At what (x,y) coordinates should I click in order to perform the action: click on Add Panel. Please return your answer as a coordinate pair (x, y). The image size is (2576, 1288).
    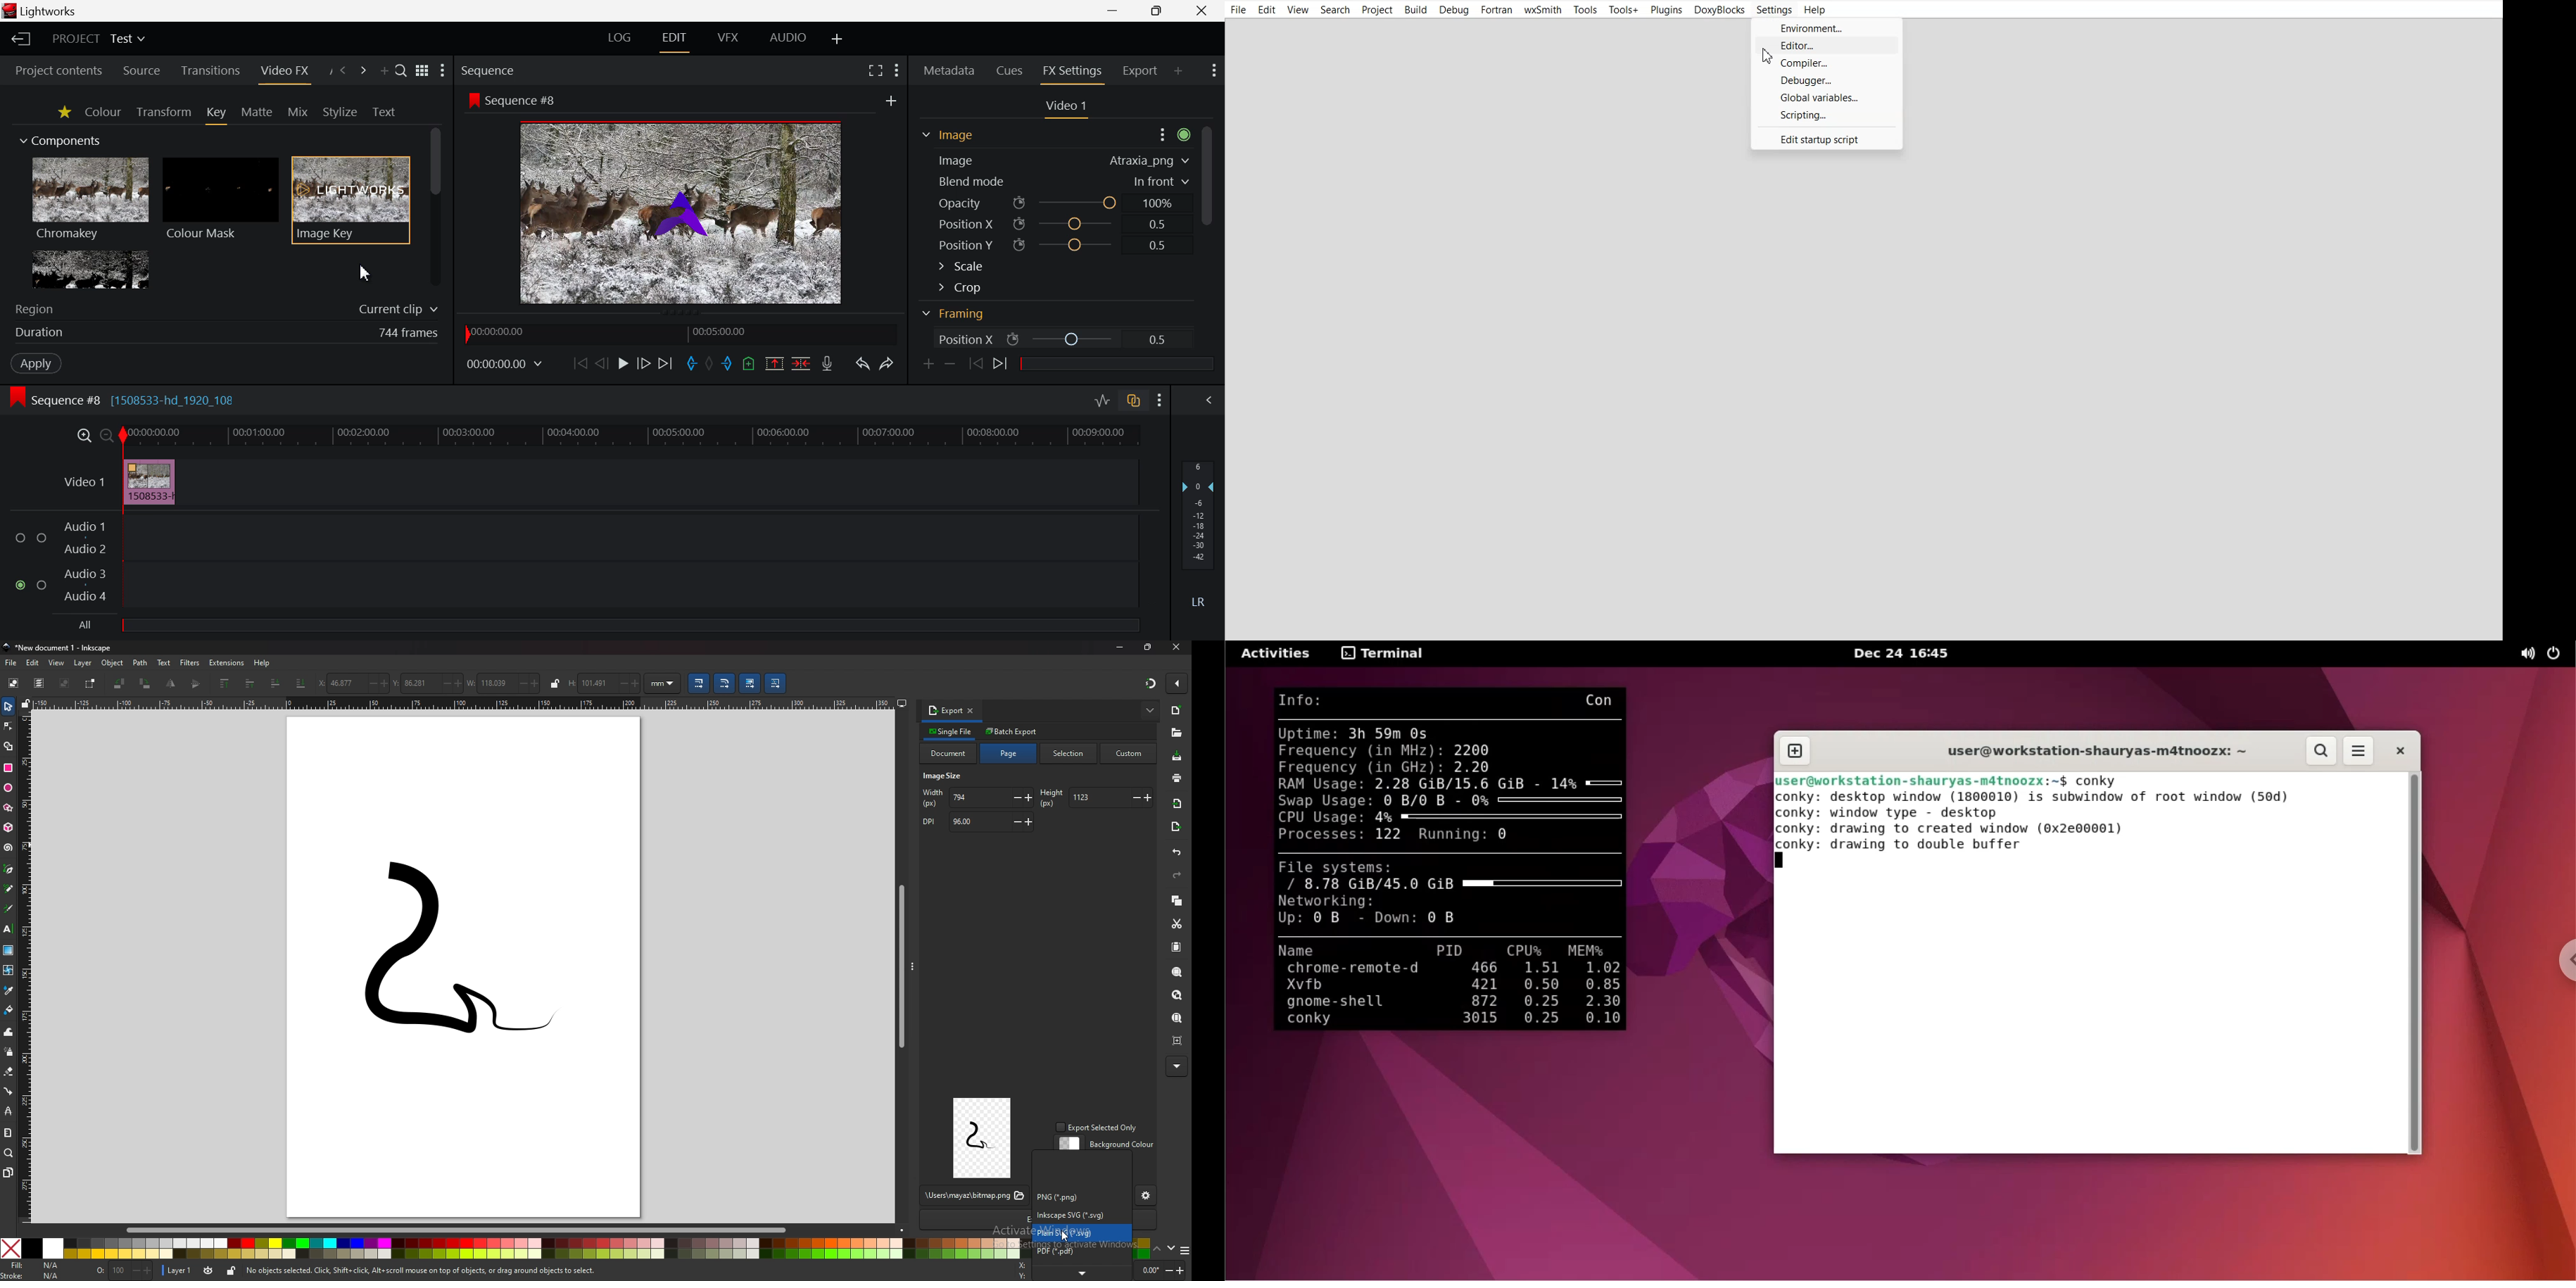
    Looking at the image, I should click on (384, 69).